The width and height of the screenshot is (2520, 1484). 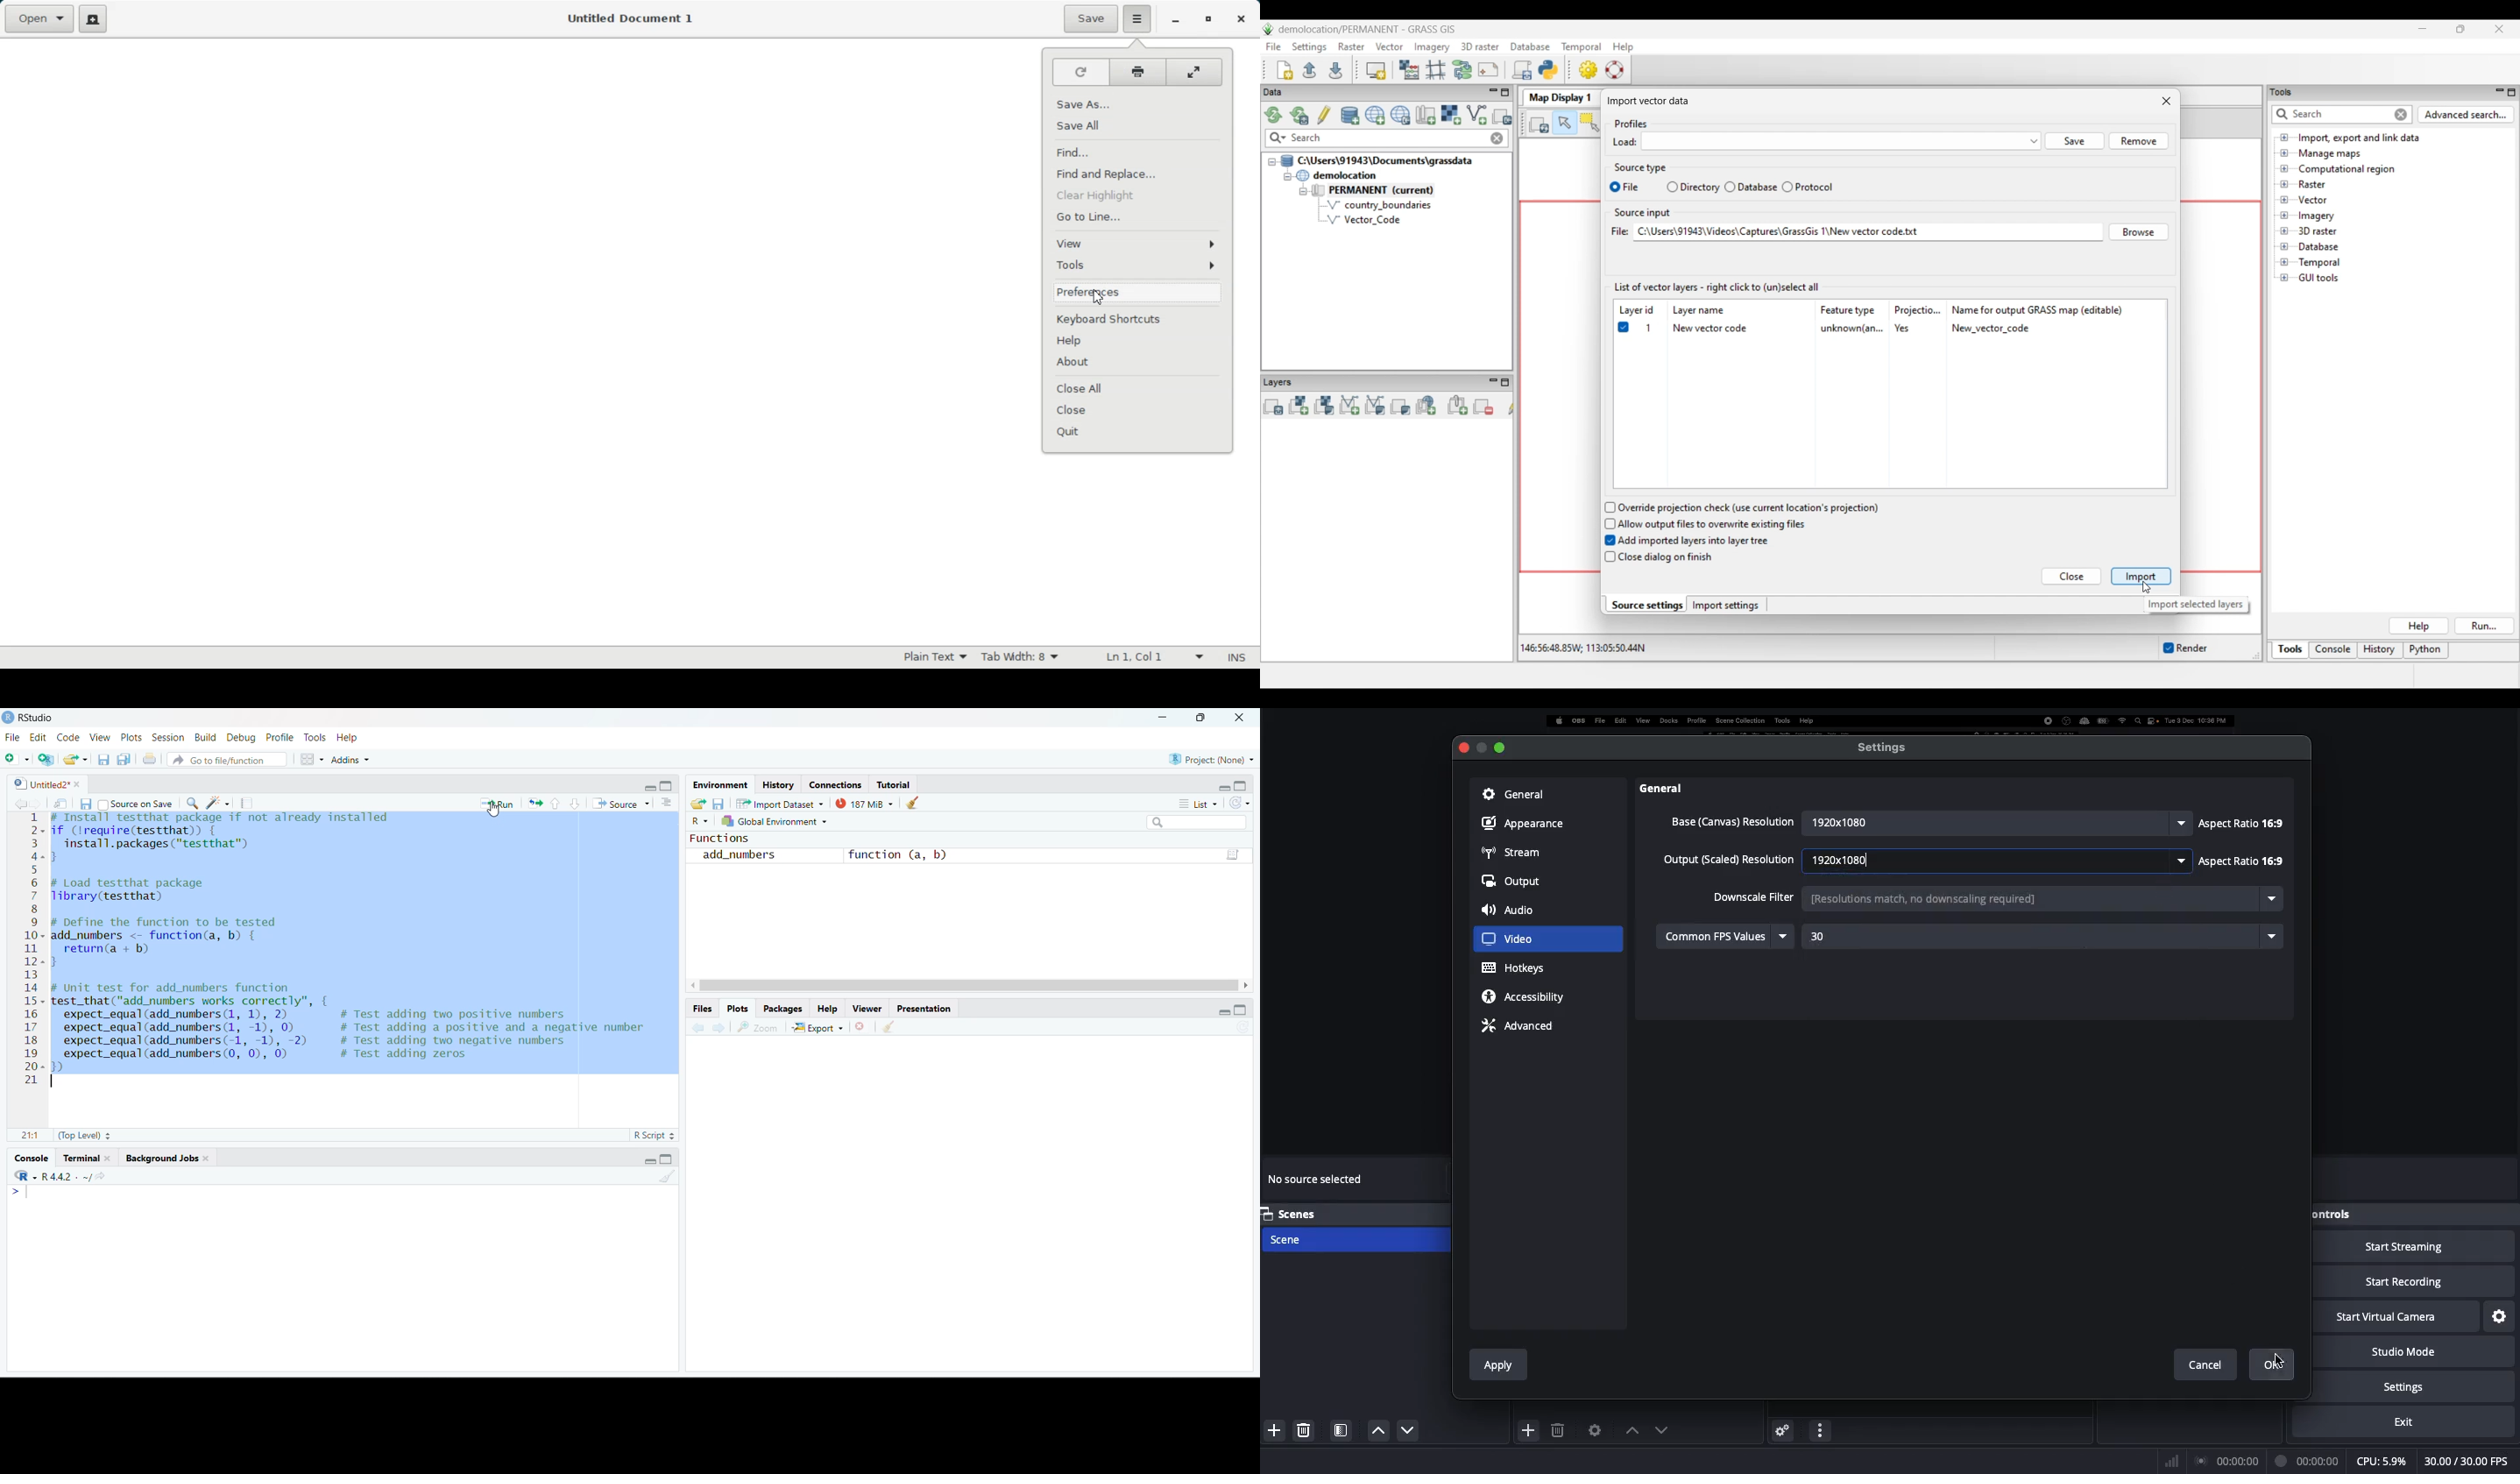 I want to click on Stream, so click(x=1511, y=851).